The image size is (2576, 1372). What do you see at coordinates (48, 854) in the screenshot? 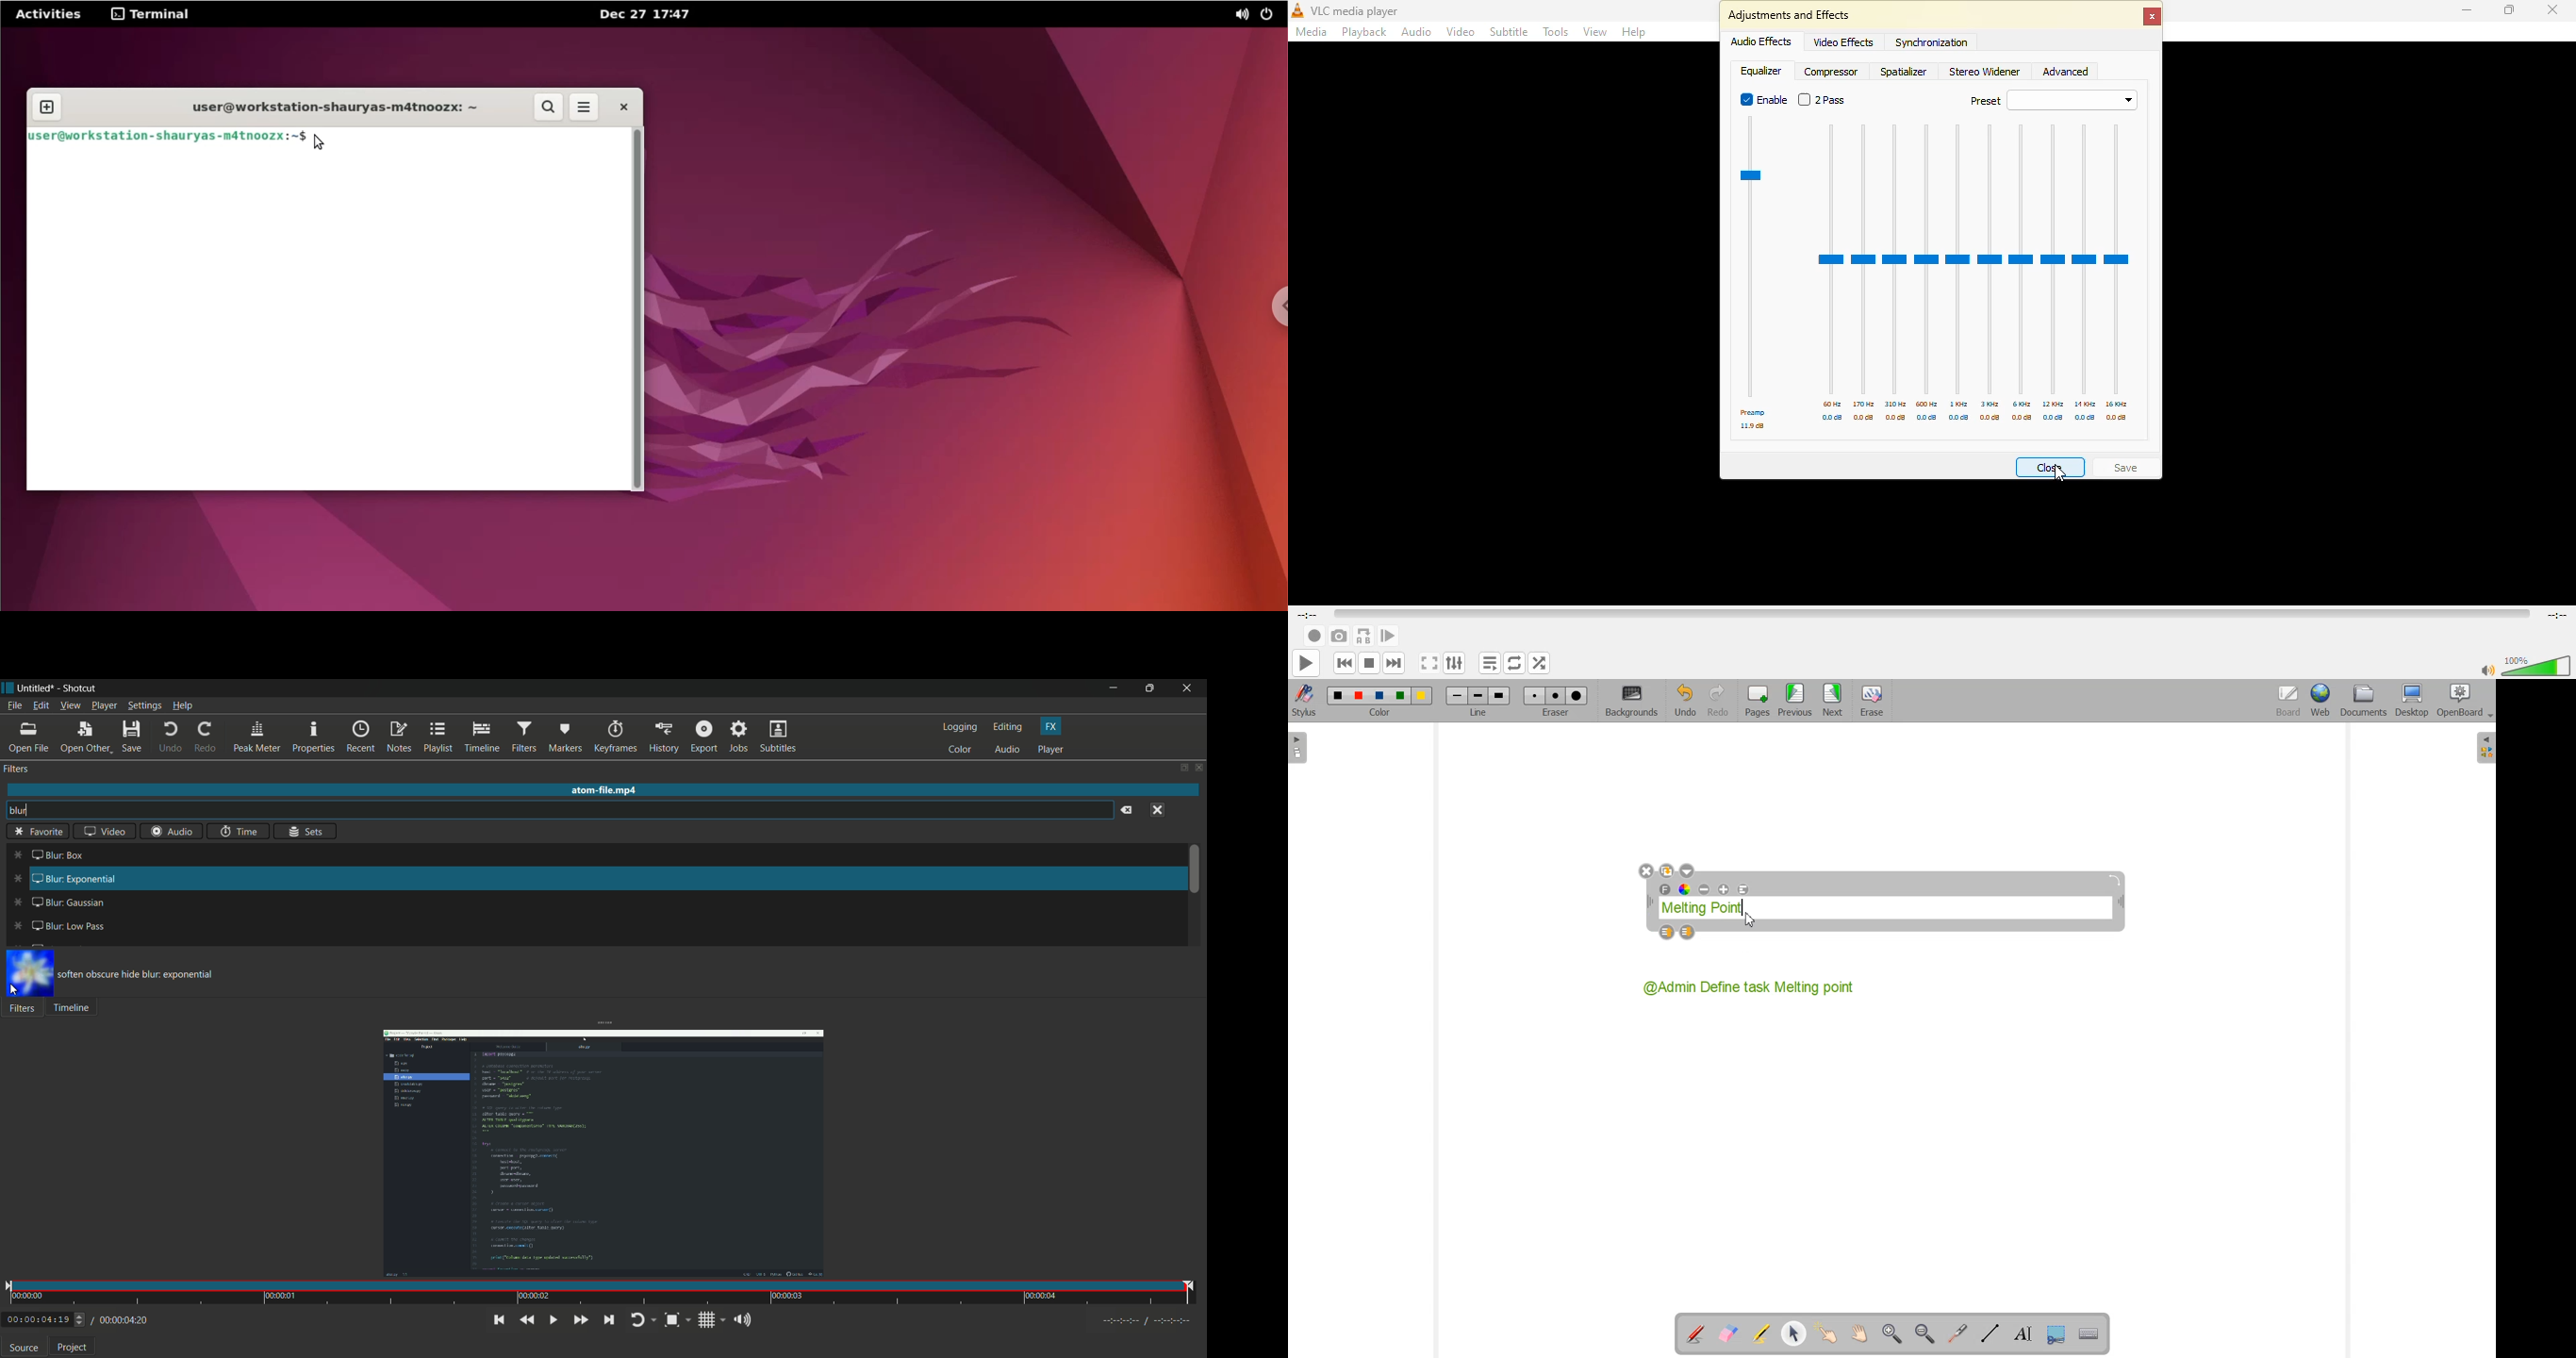
I see `blur box` at bounding box center [48, 854].